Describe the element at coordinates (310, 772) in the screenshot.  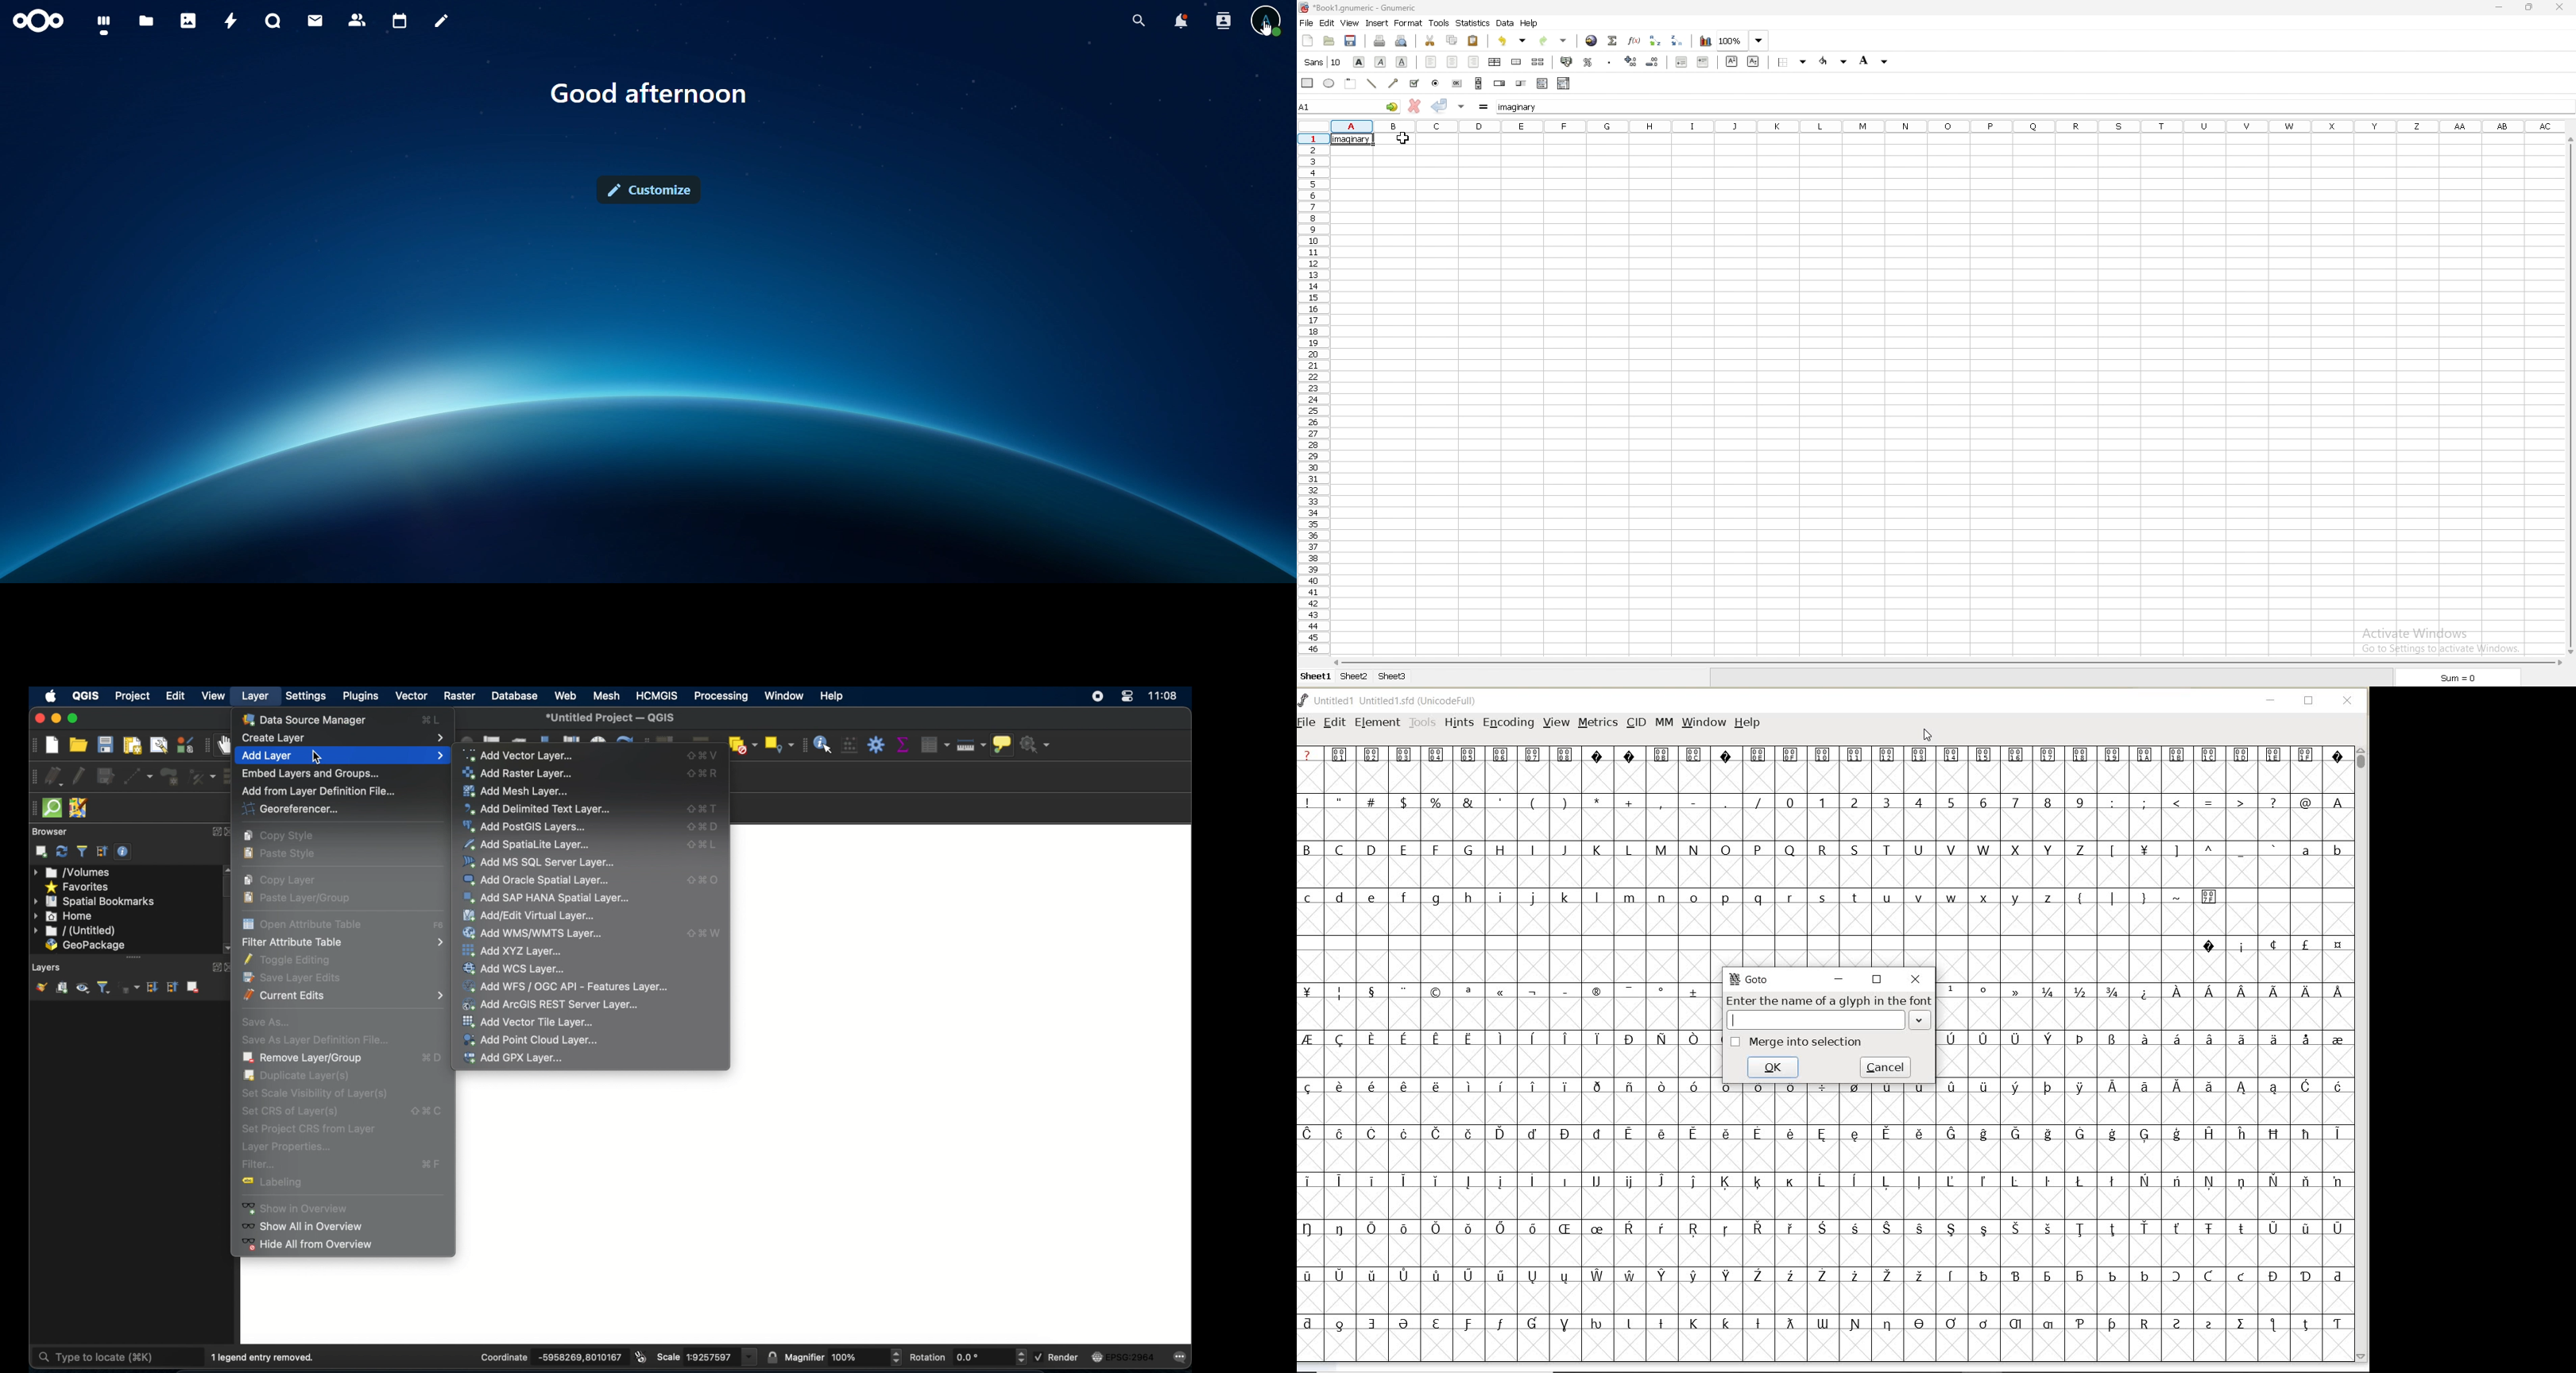
I see `embed layers and groups` at that location.